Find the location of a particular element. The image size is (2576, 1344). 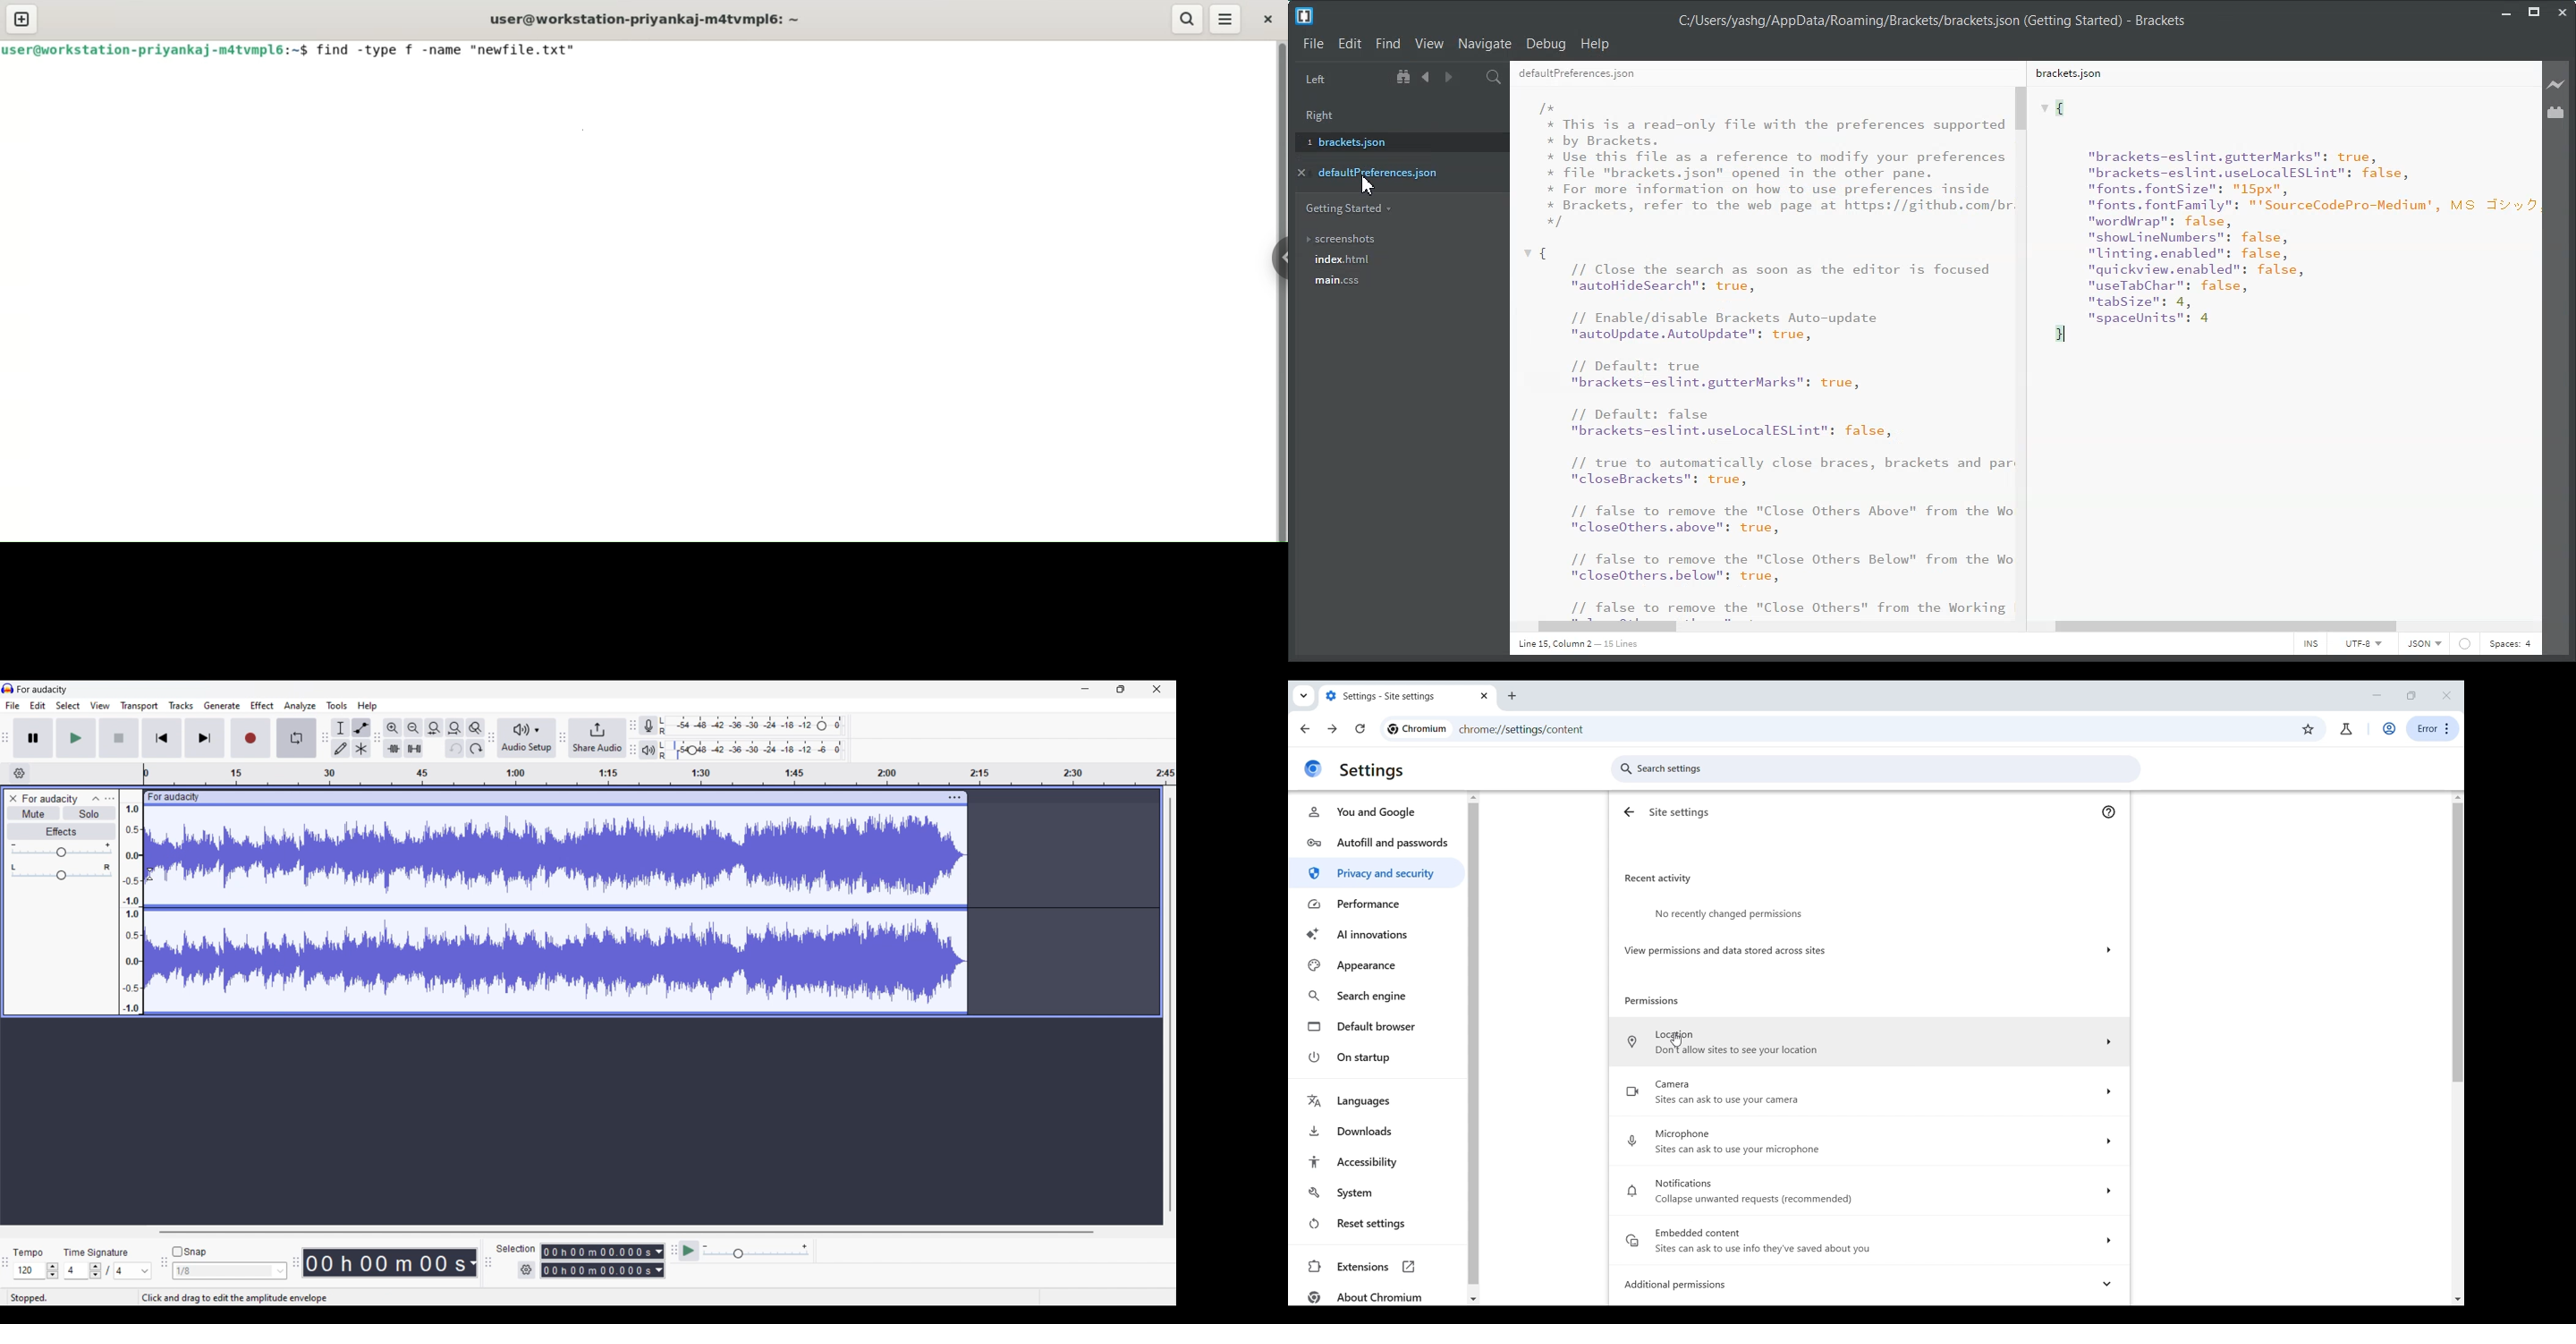

Chrome Logo  is located at coordinates (1313, 769).